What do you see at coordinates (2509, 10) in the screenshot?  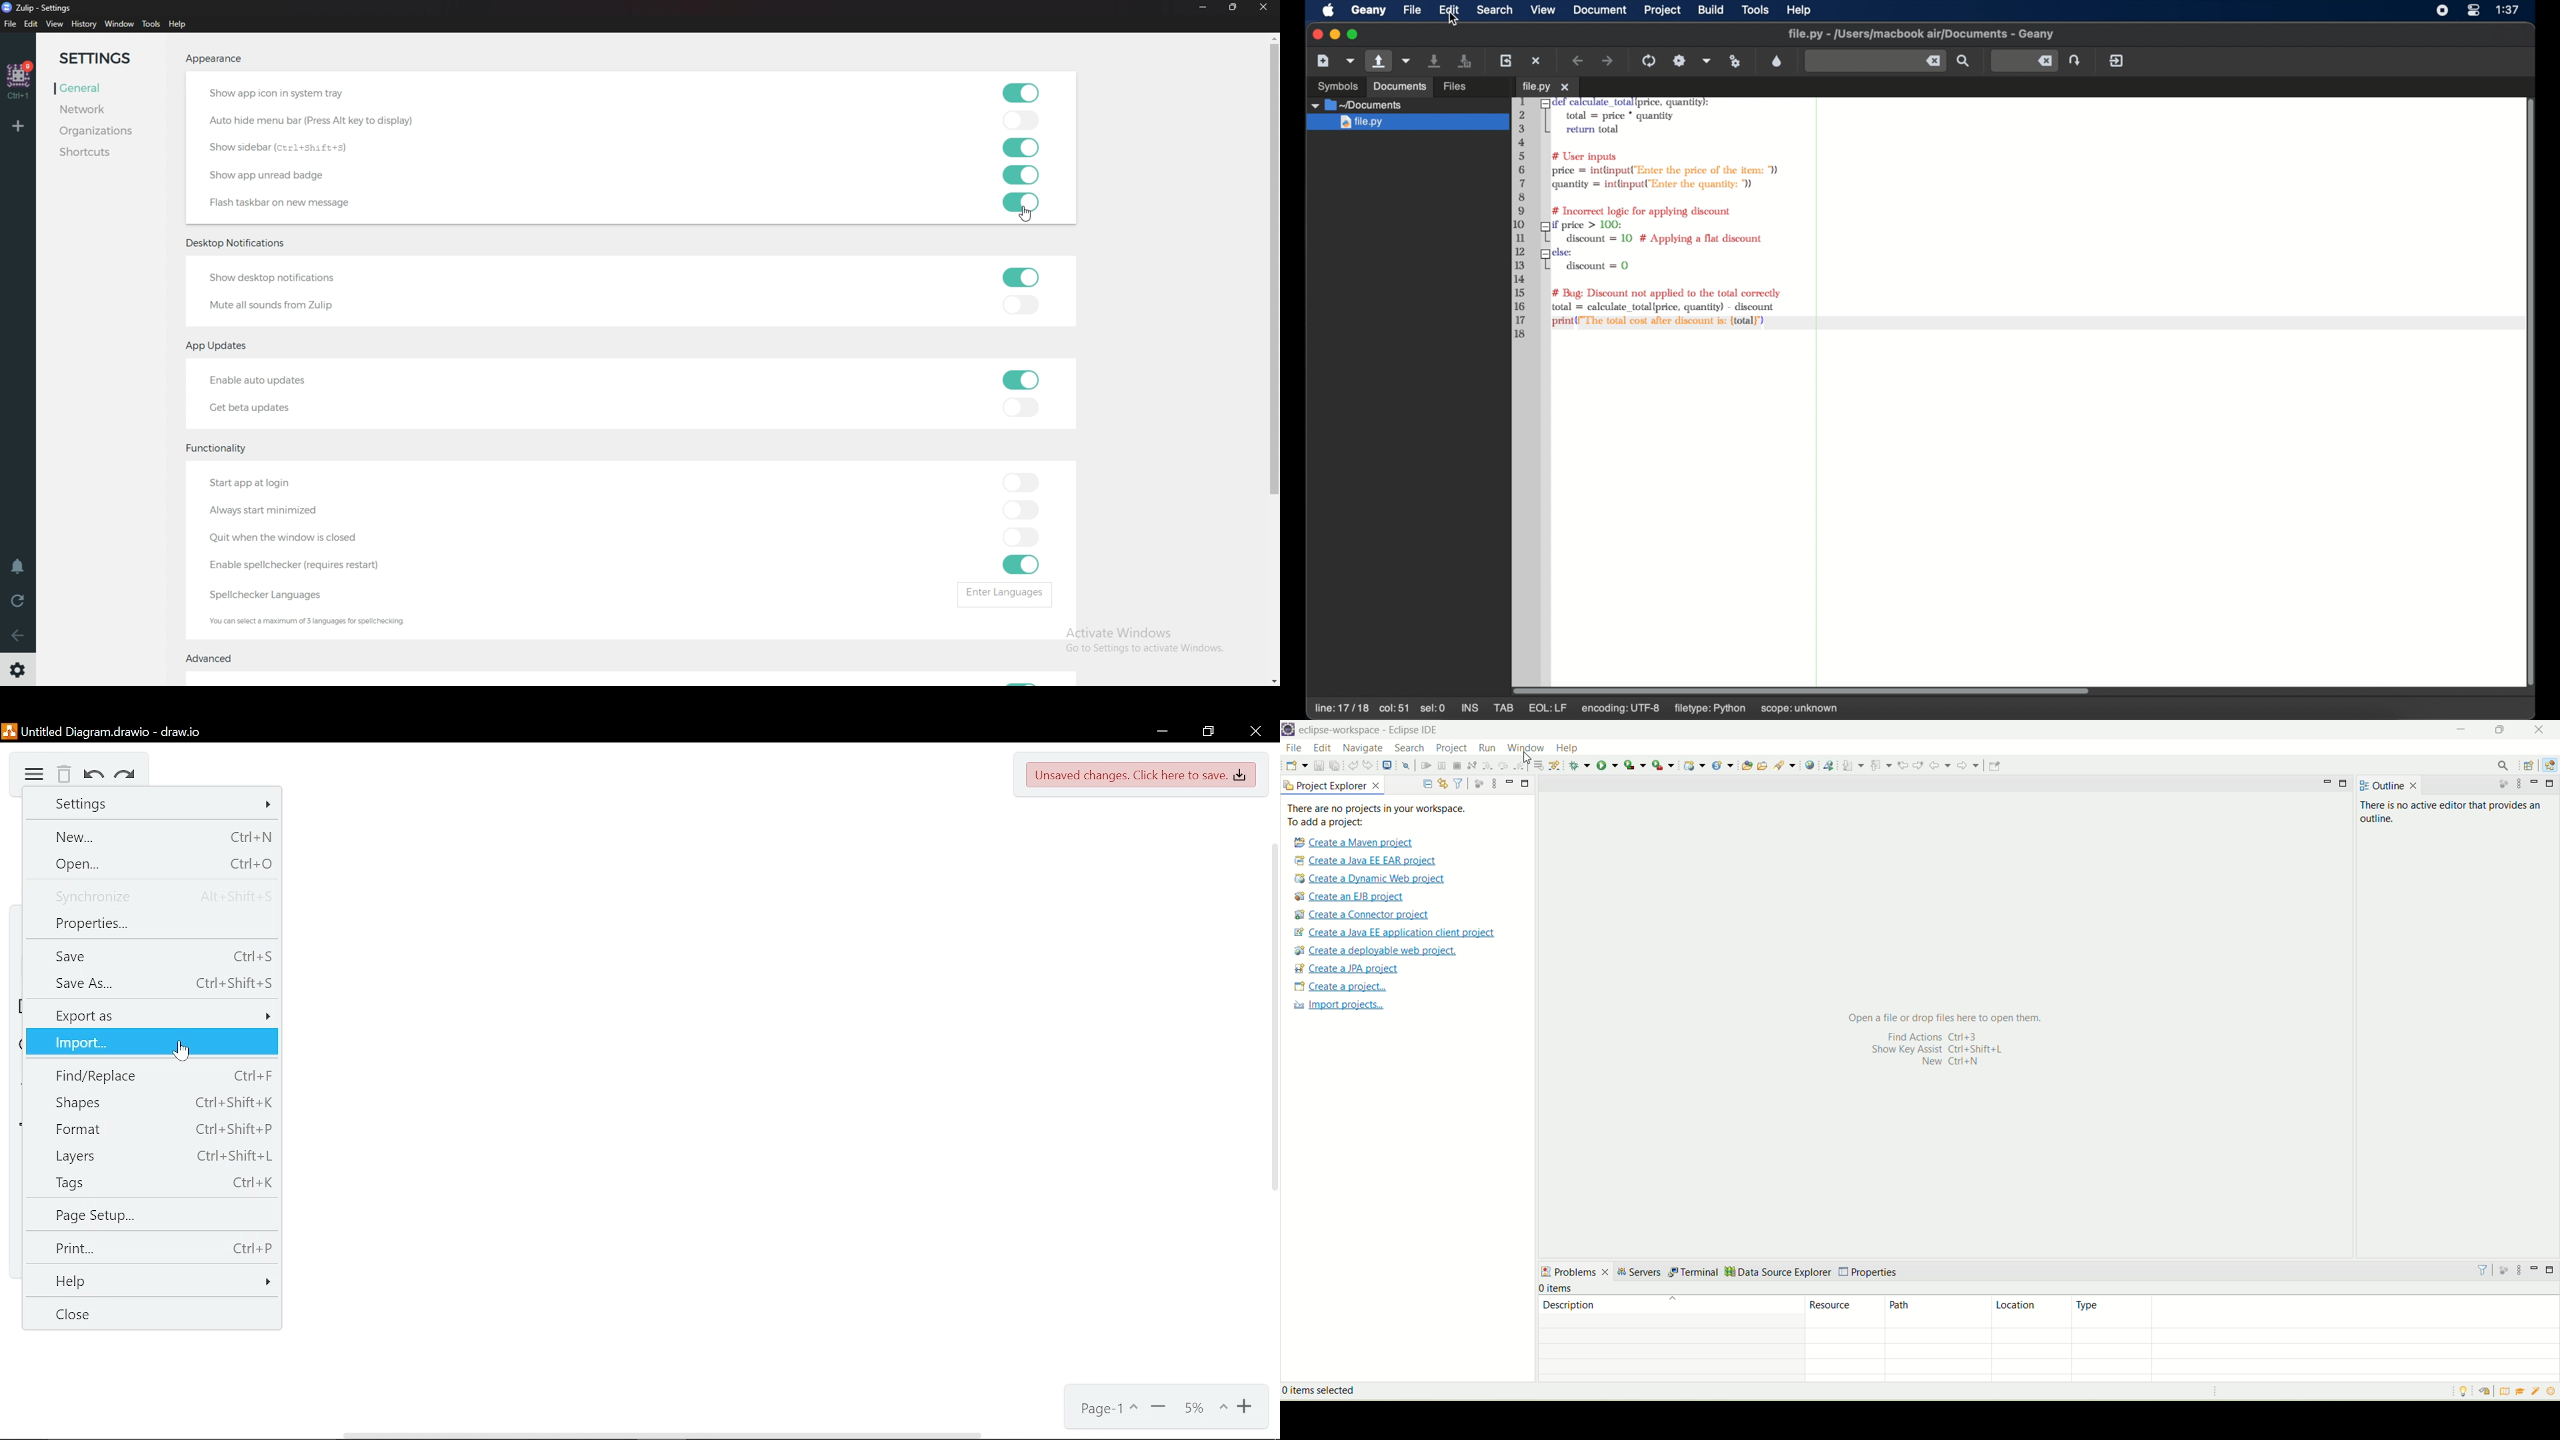 I see `time` at bounding box center [2509, 10].